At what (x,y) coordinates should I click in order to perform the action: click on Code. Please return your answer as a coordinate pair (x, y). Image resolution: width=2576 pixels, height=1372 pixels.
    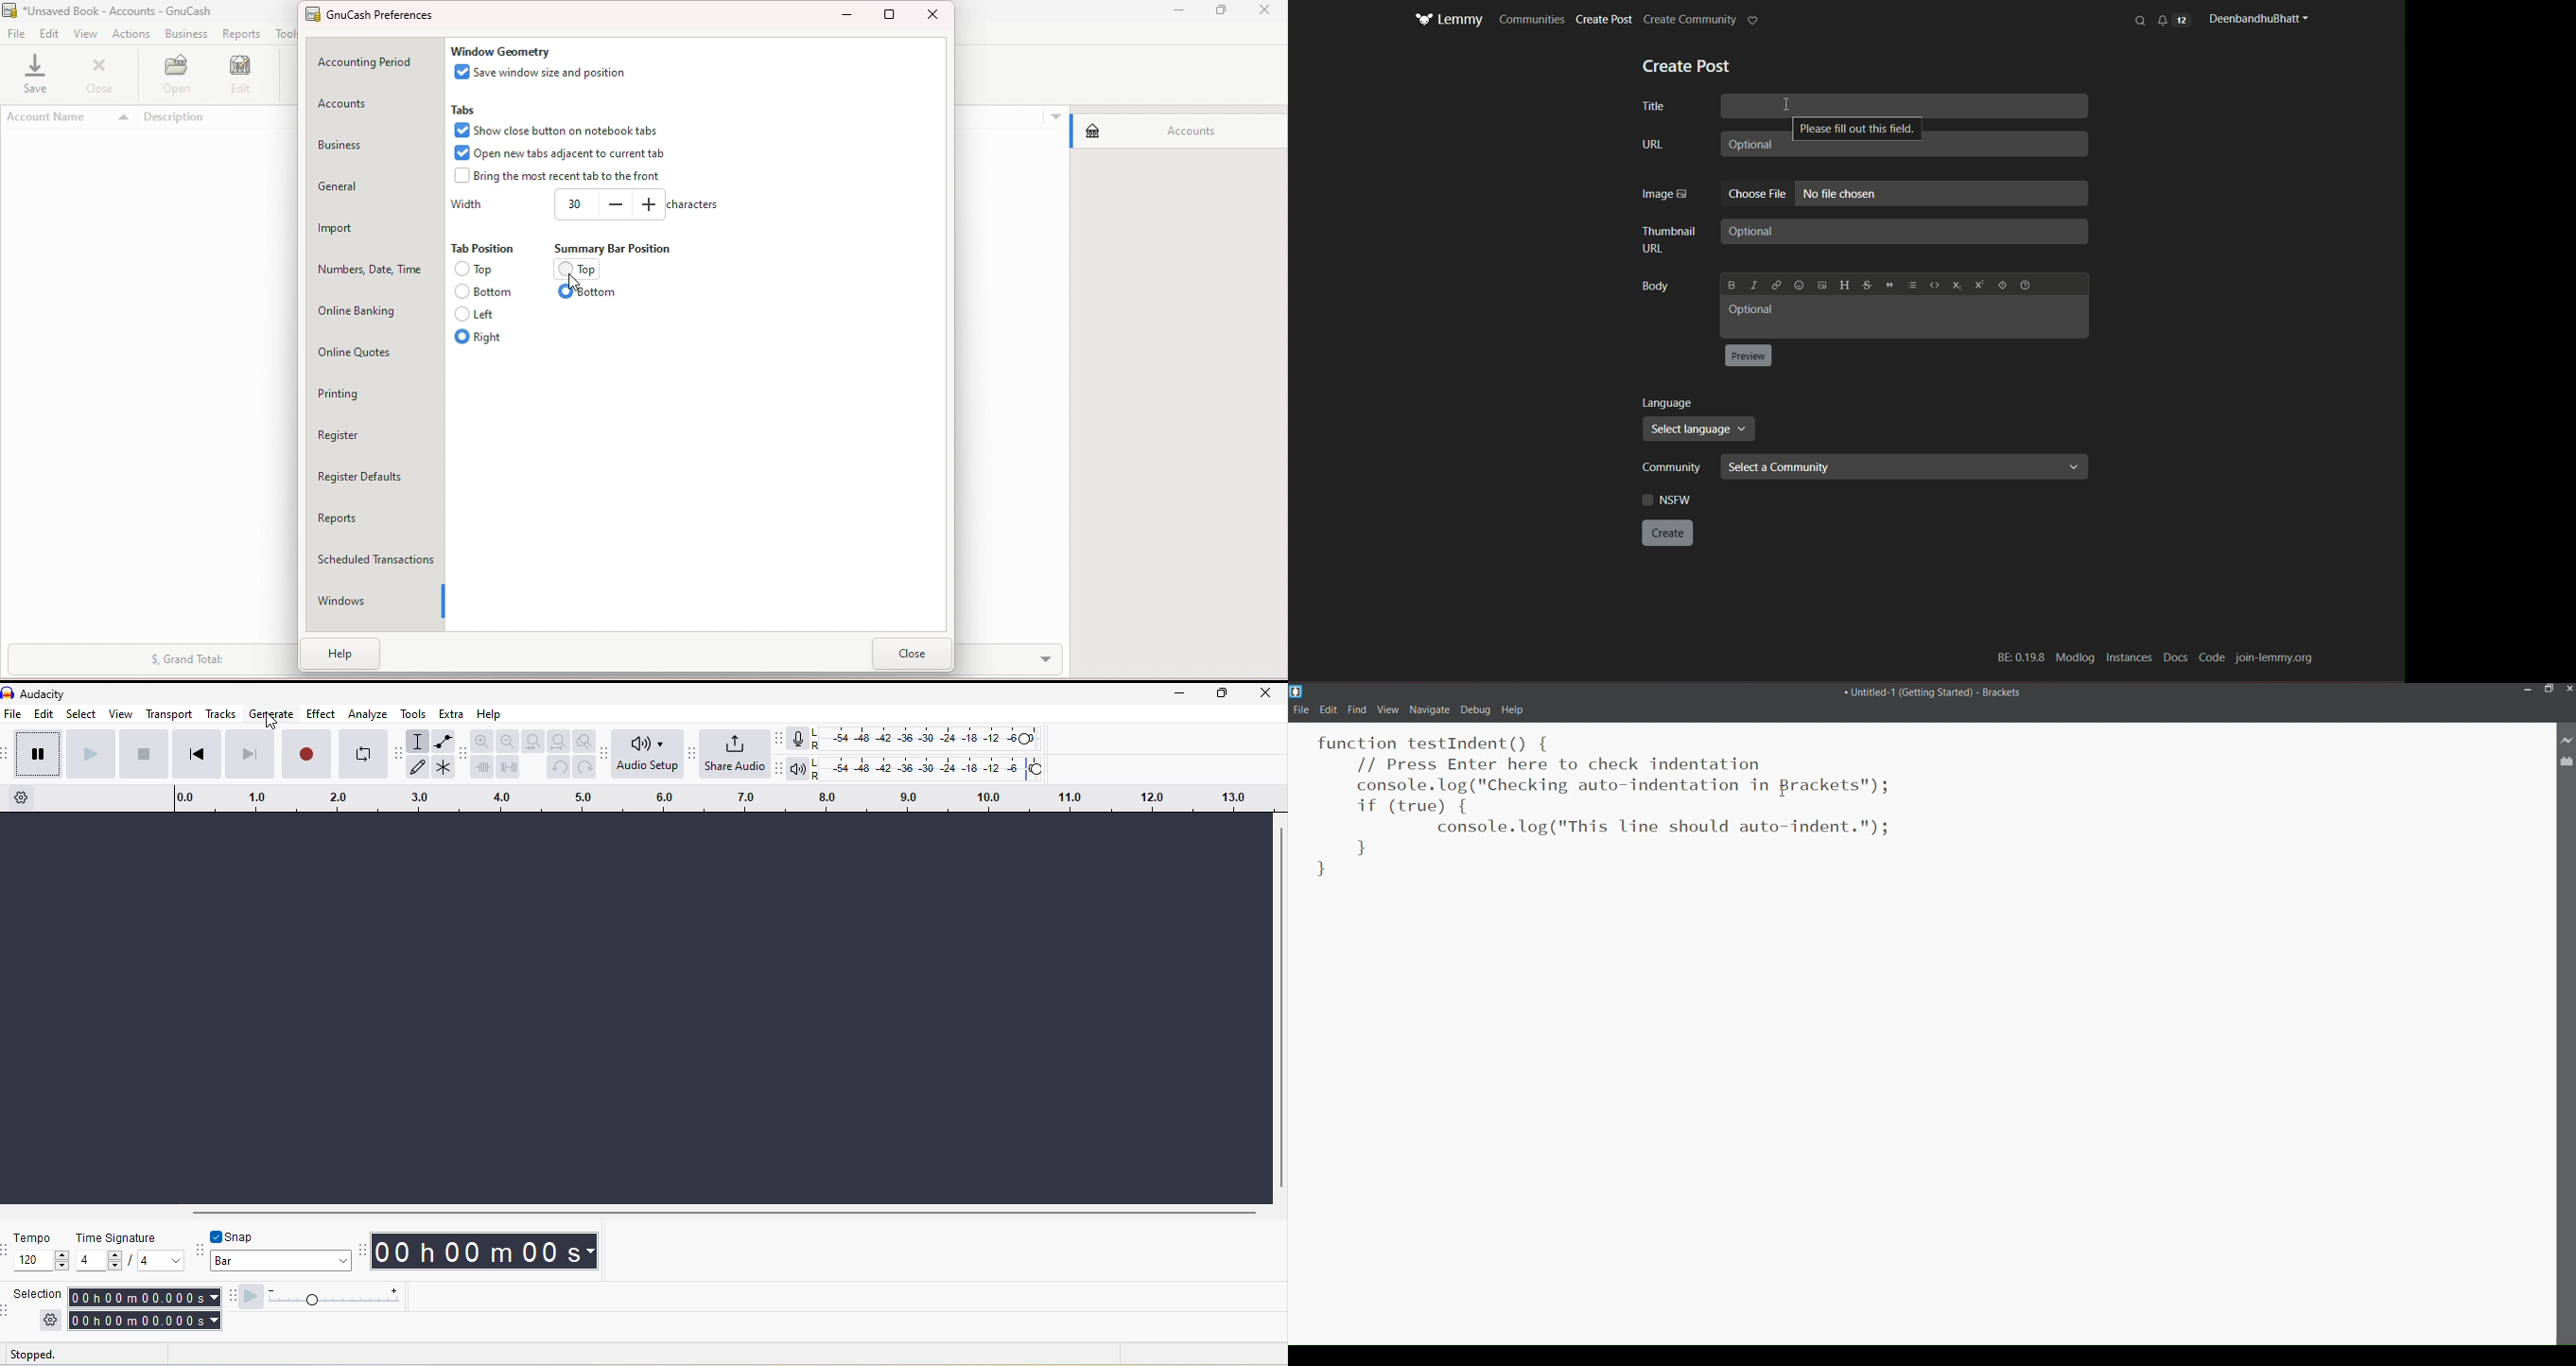
    Looking at the image, I should click on (1661, 816).